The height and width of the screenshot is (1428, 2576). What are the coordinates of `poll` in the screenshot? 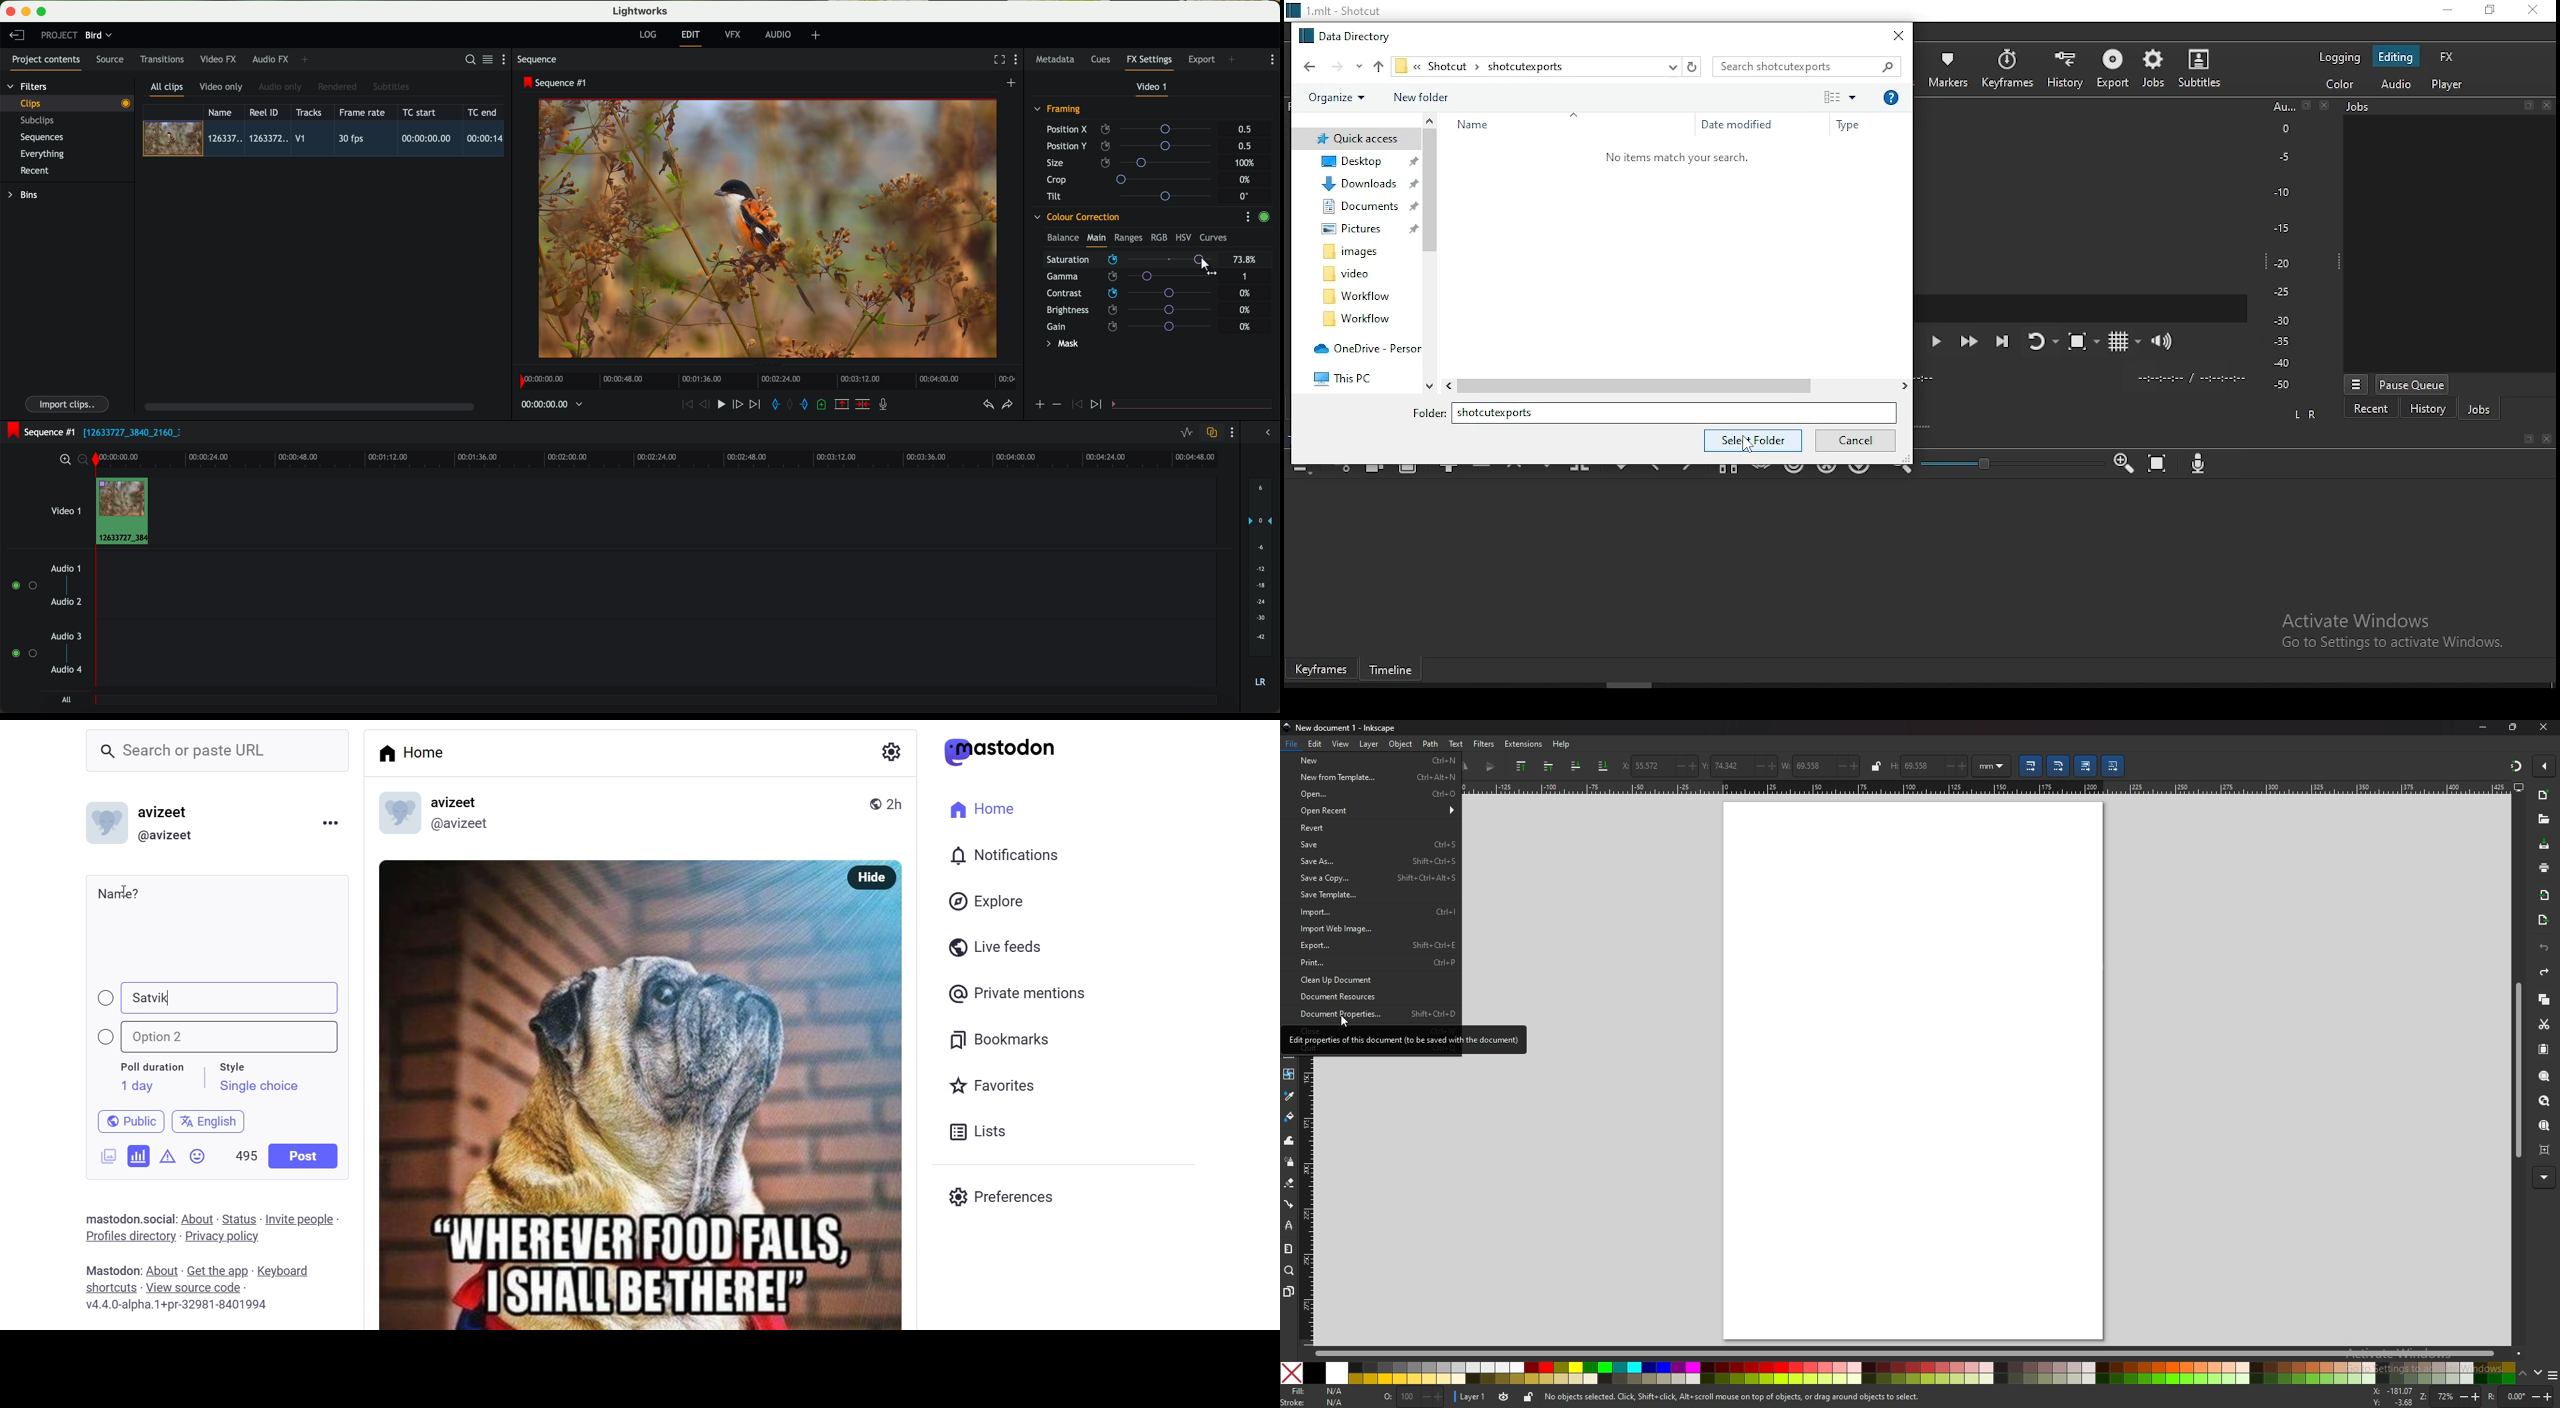 It's located at (139, 1155).